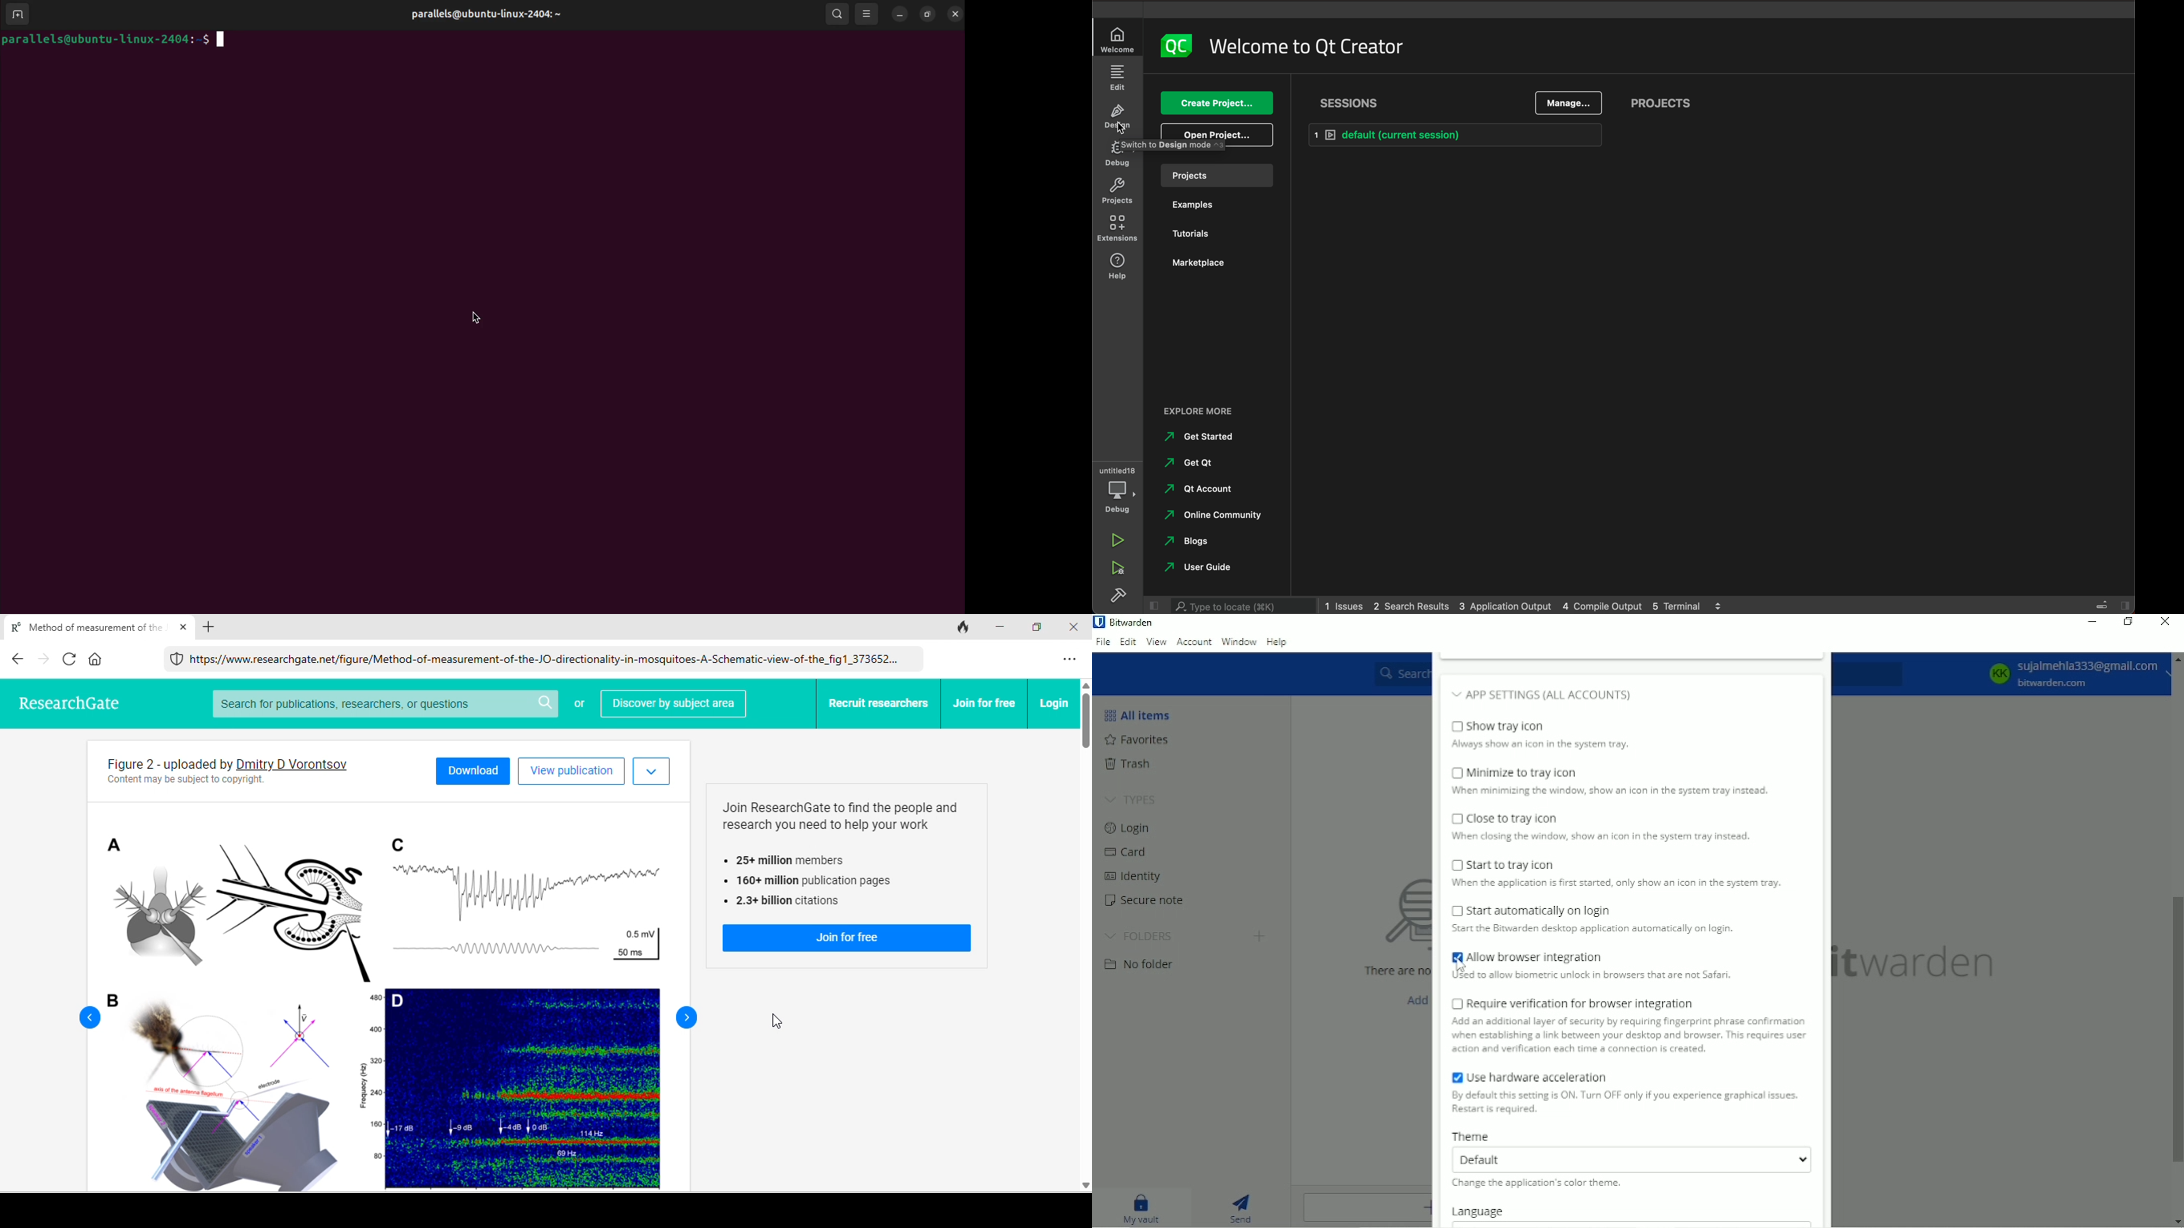 The height and width of the screenshot is (1232, 2184). Describe the element at coordinates (1086, 685) in the screenshot. I see `move up` at that location.